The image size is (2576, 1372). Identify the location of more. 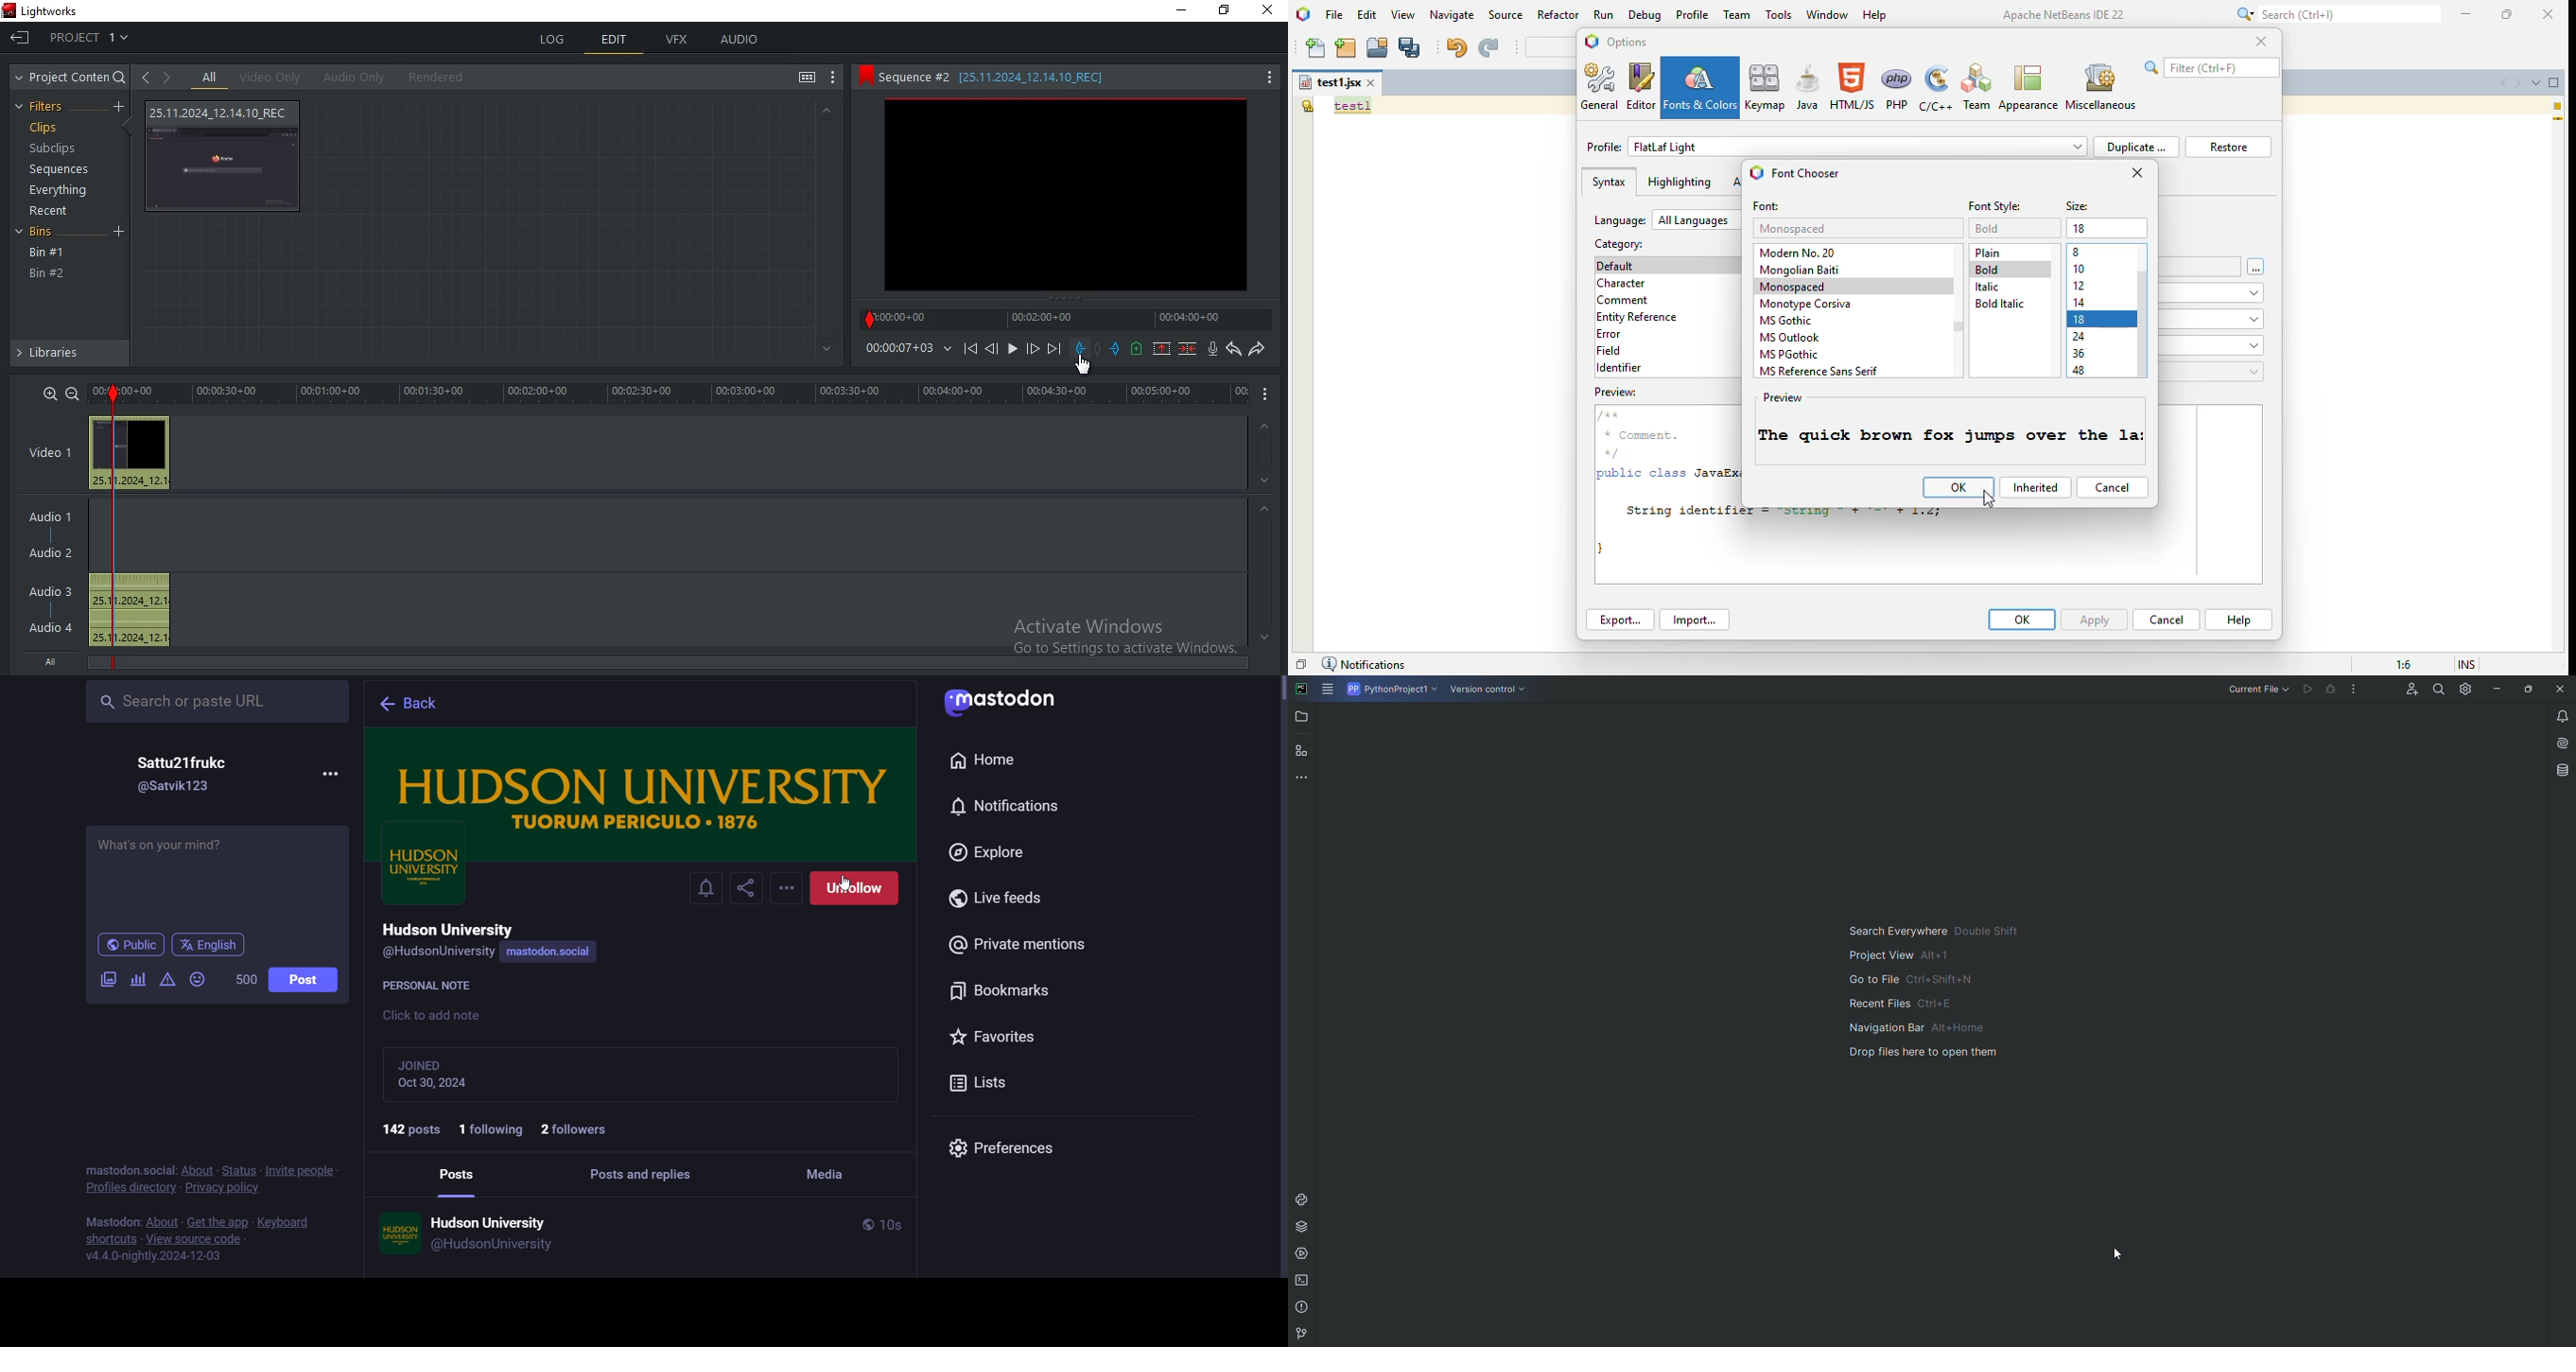
(788, 889).